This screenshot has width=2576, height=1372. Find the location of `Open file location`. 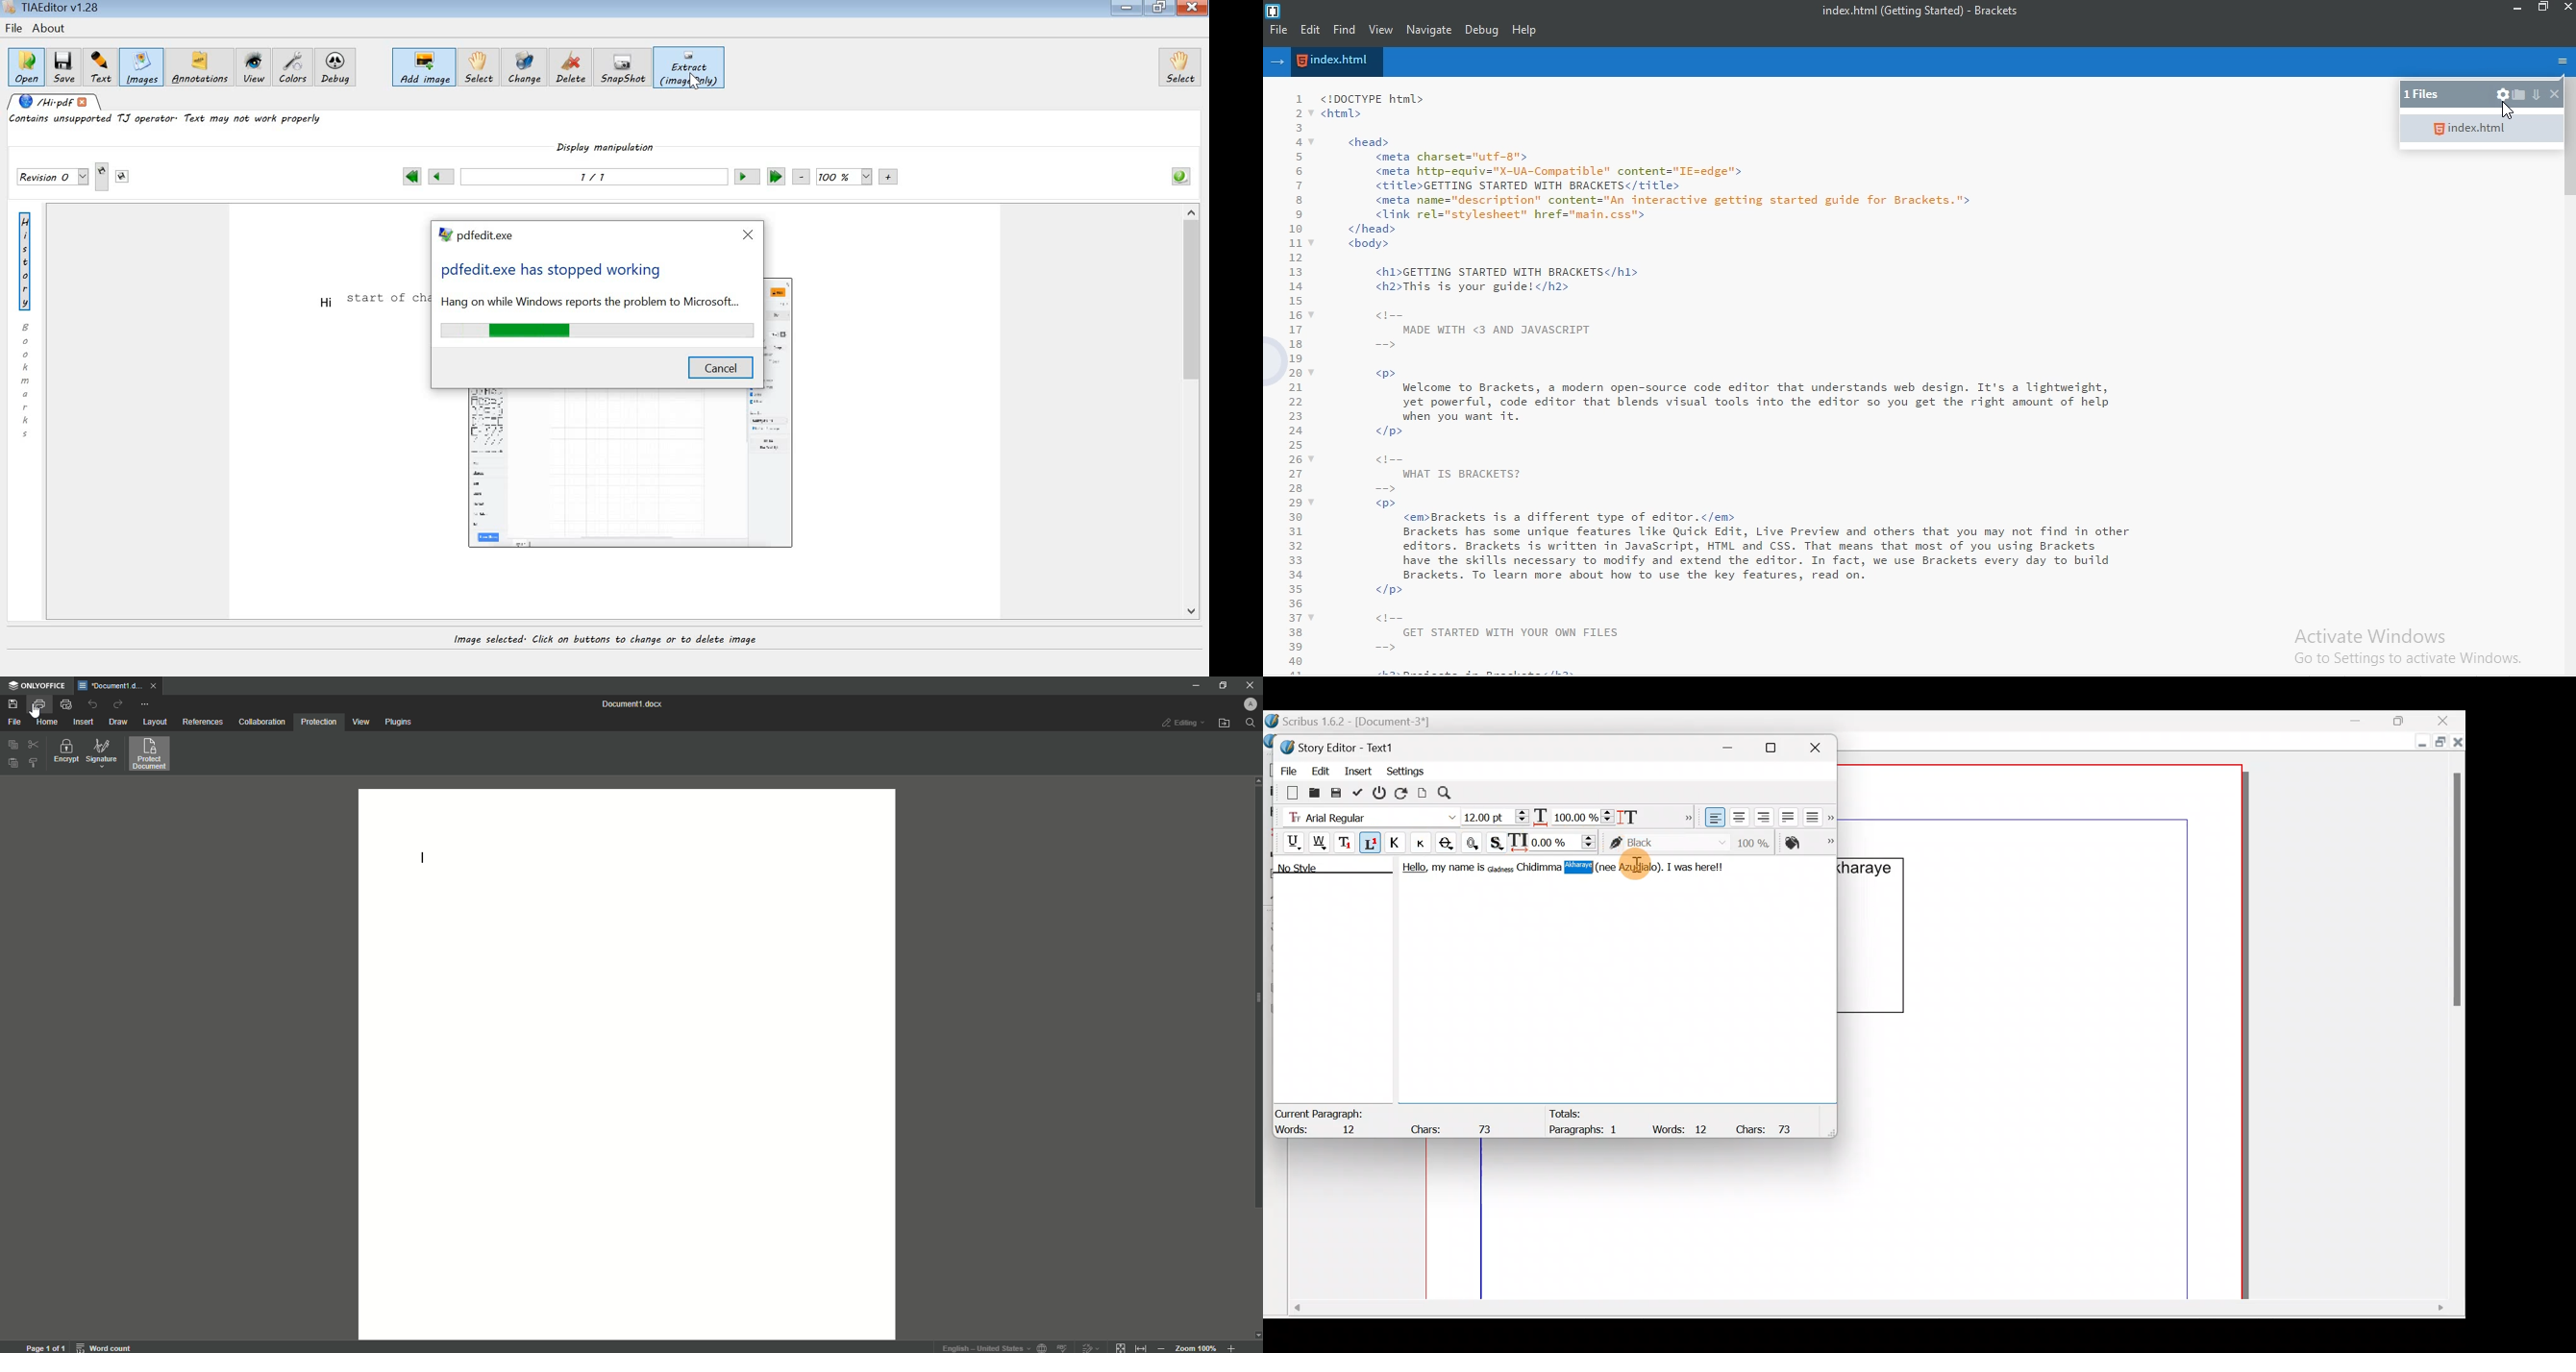

Open file location is located at coordinates (1226, 723).